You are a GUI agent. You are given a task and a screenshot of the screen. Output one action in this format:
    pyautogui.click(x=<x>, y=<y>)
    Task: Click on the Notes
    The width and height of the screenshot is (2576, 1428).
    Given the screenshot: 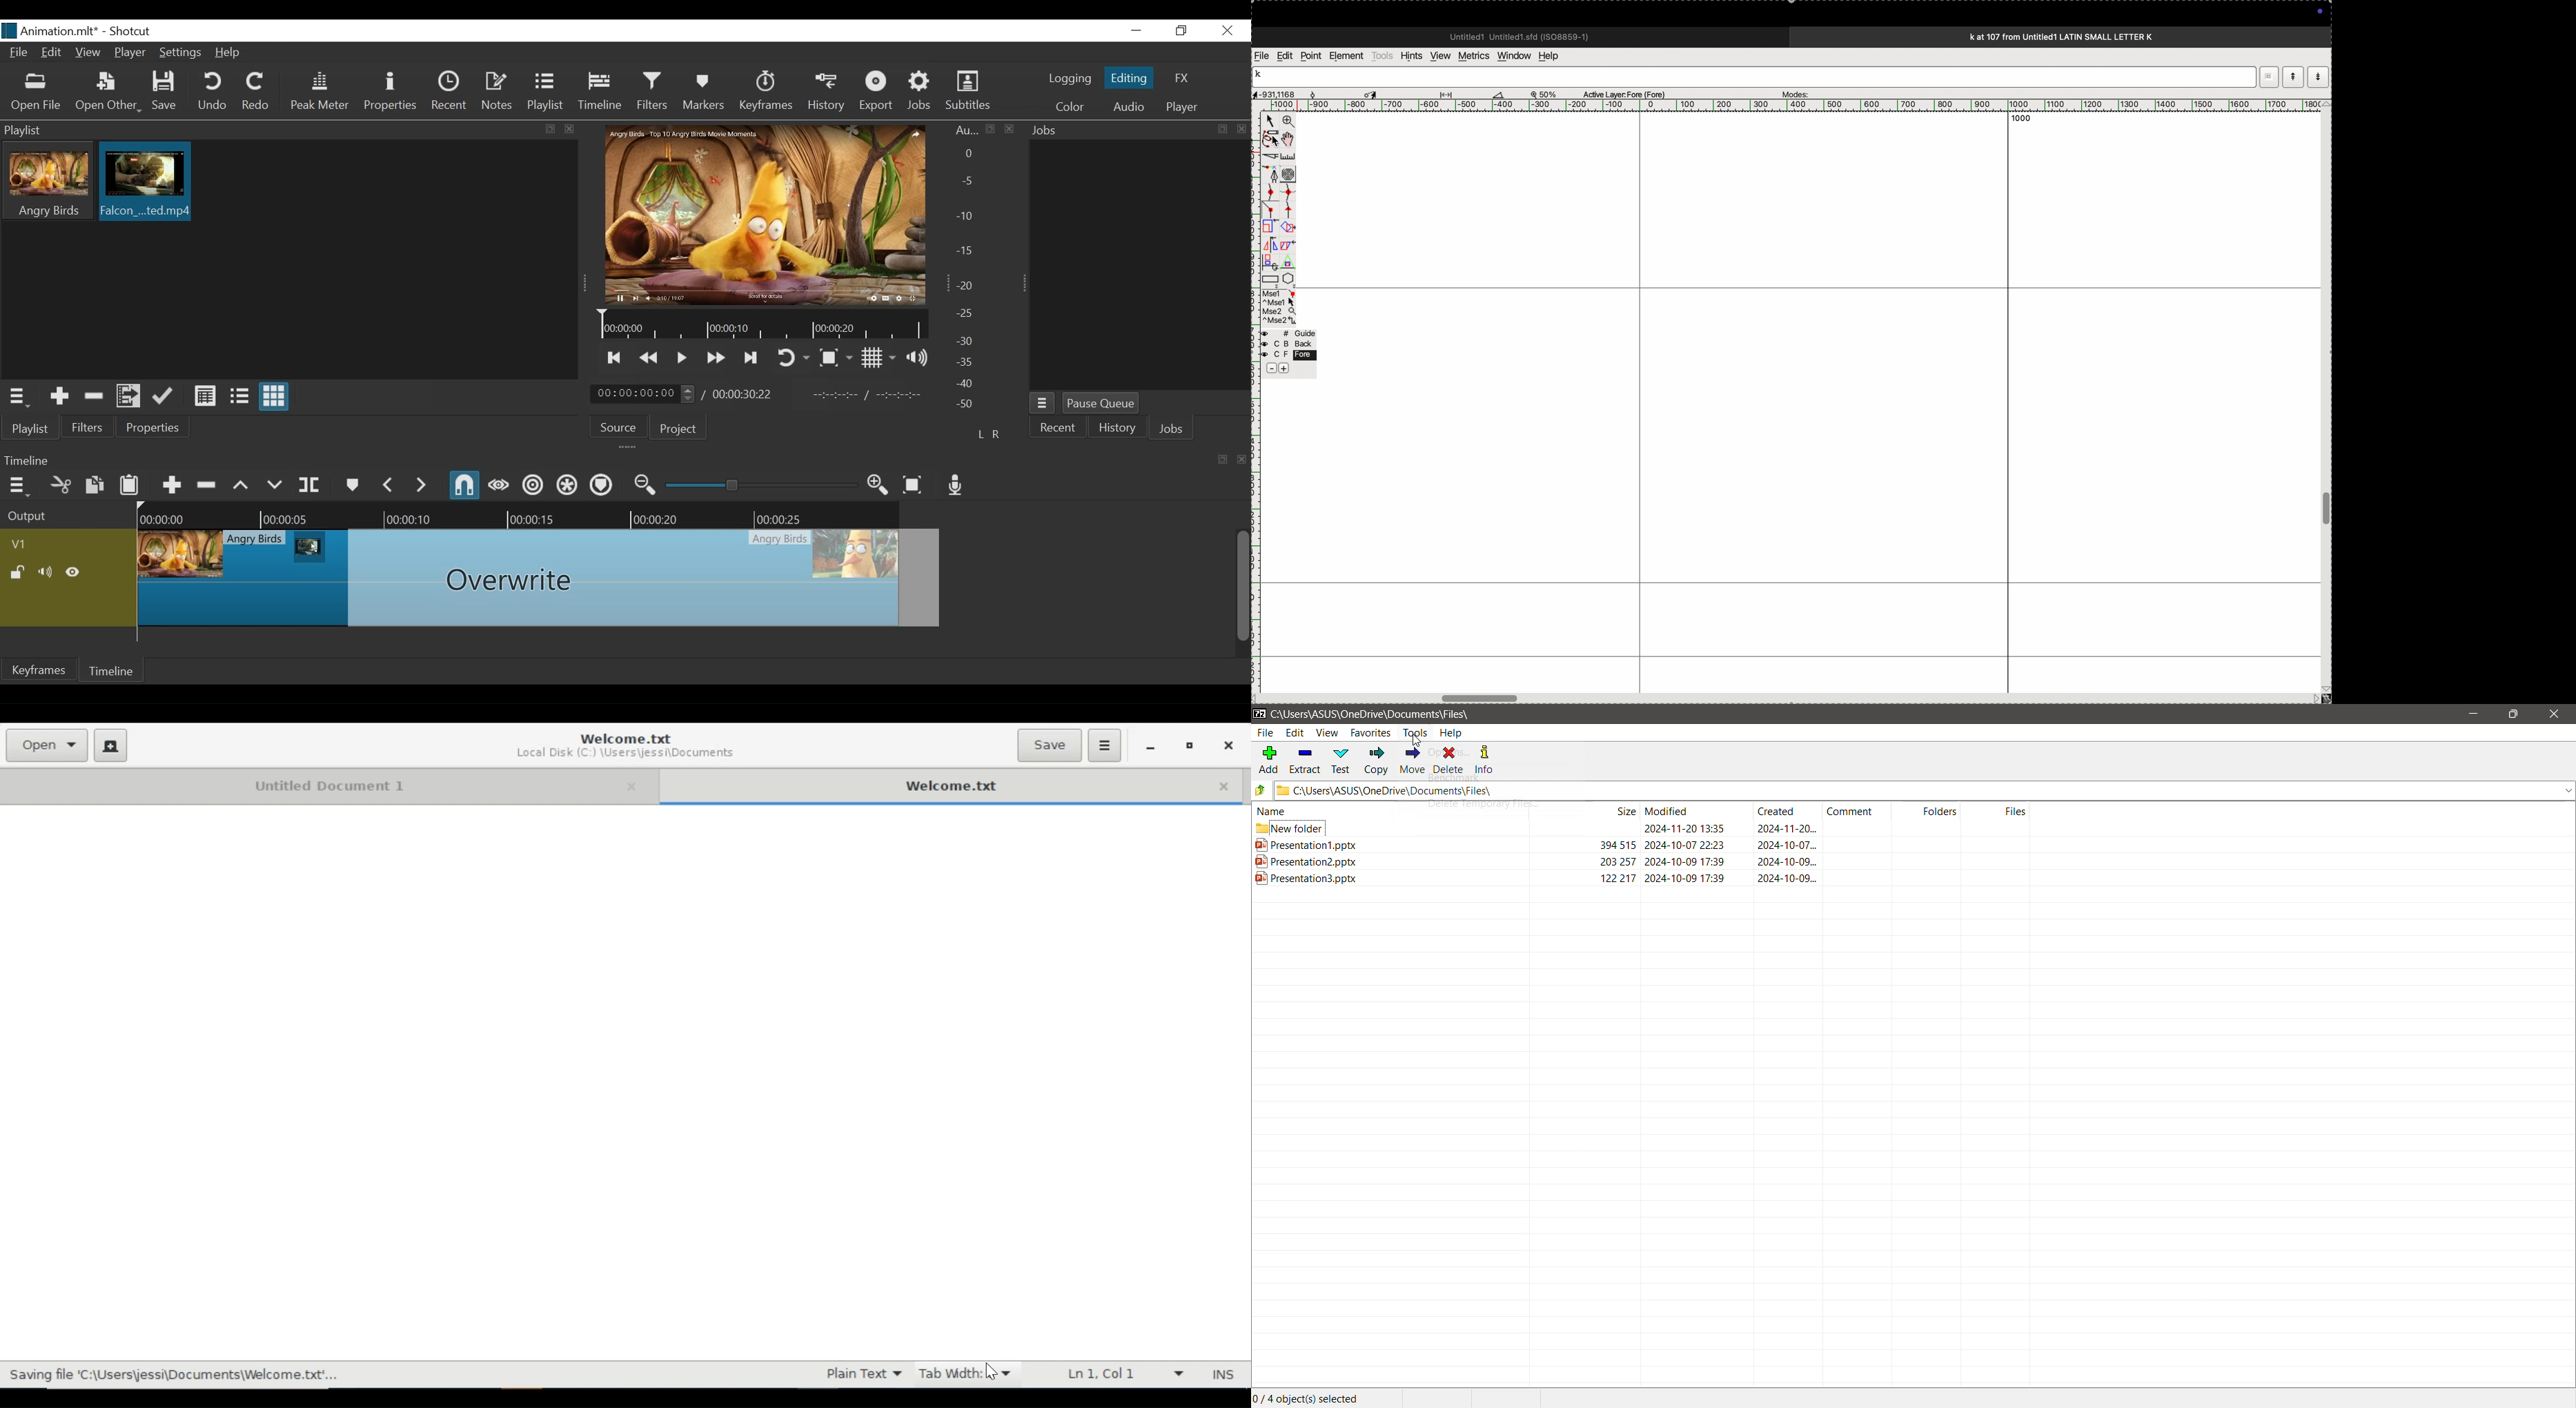 What is the action you would take?
    pyautogui.click(x=498, y=91)
    